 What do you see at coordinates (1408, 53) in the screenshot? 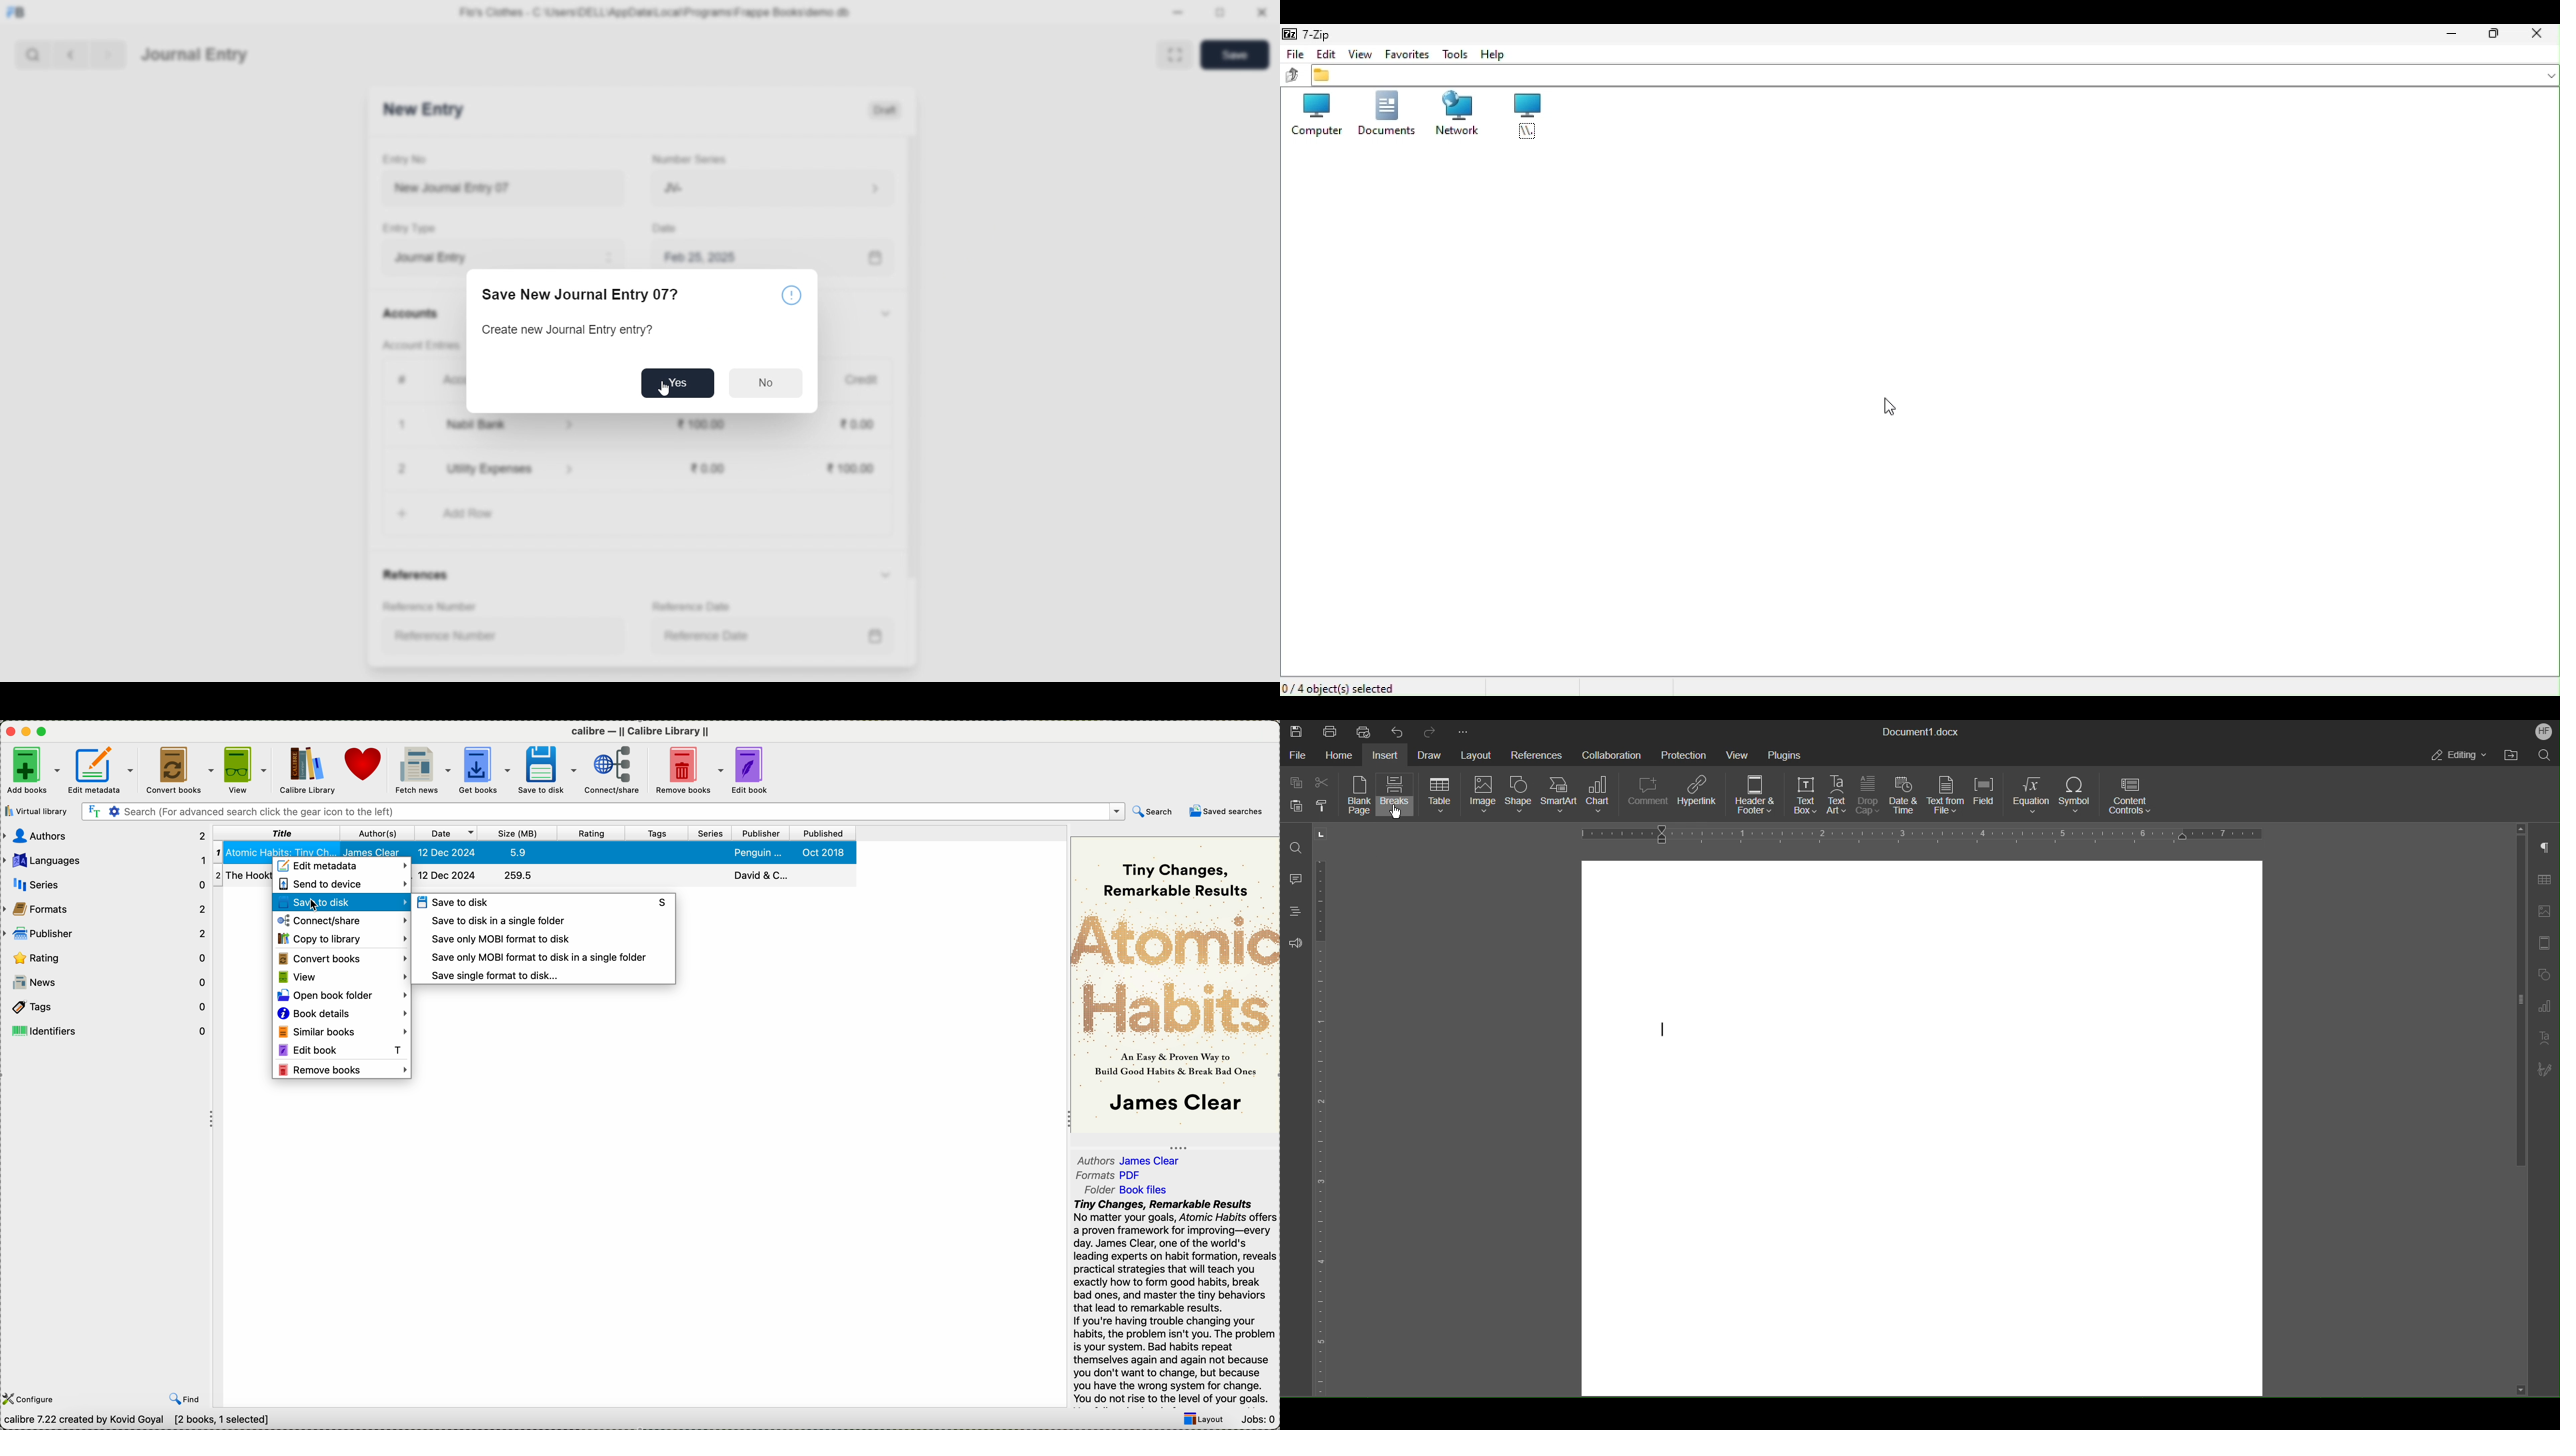
I see `Favourites` at bounding box center [1408, 53].